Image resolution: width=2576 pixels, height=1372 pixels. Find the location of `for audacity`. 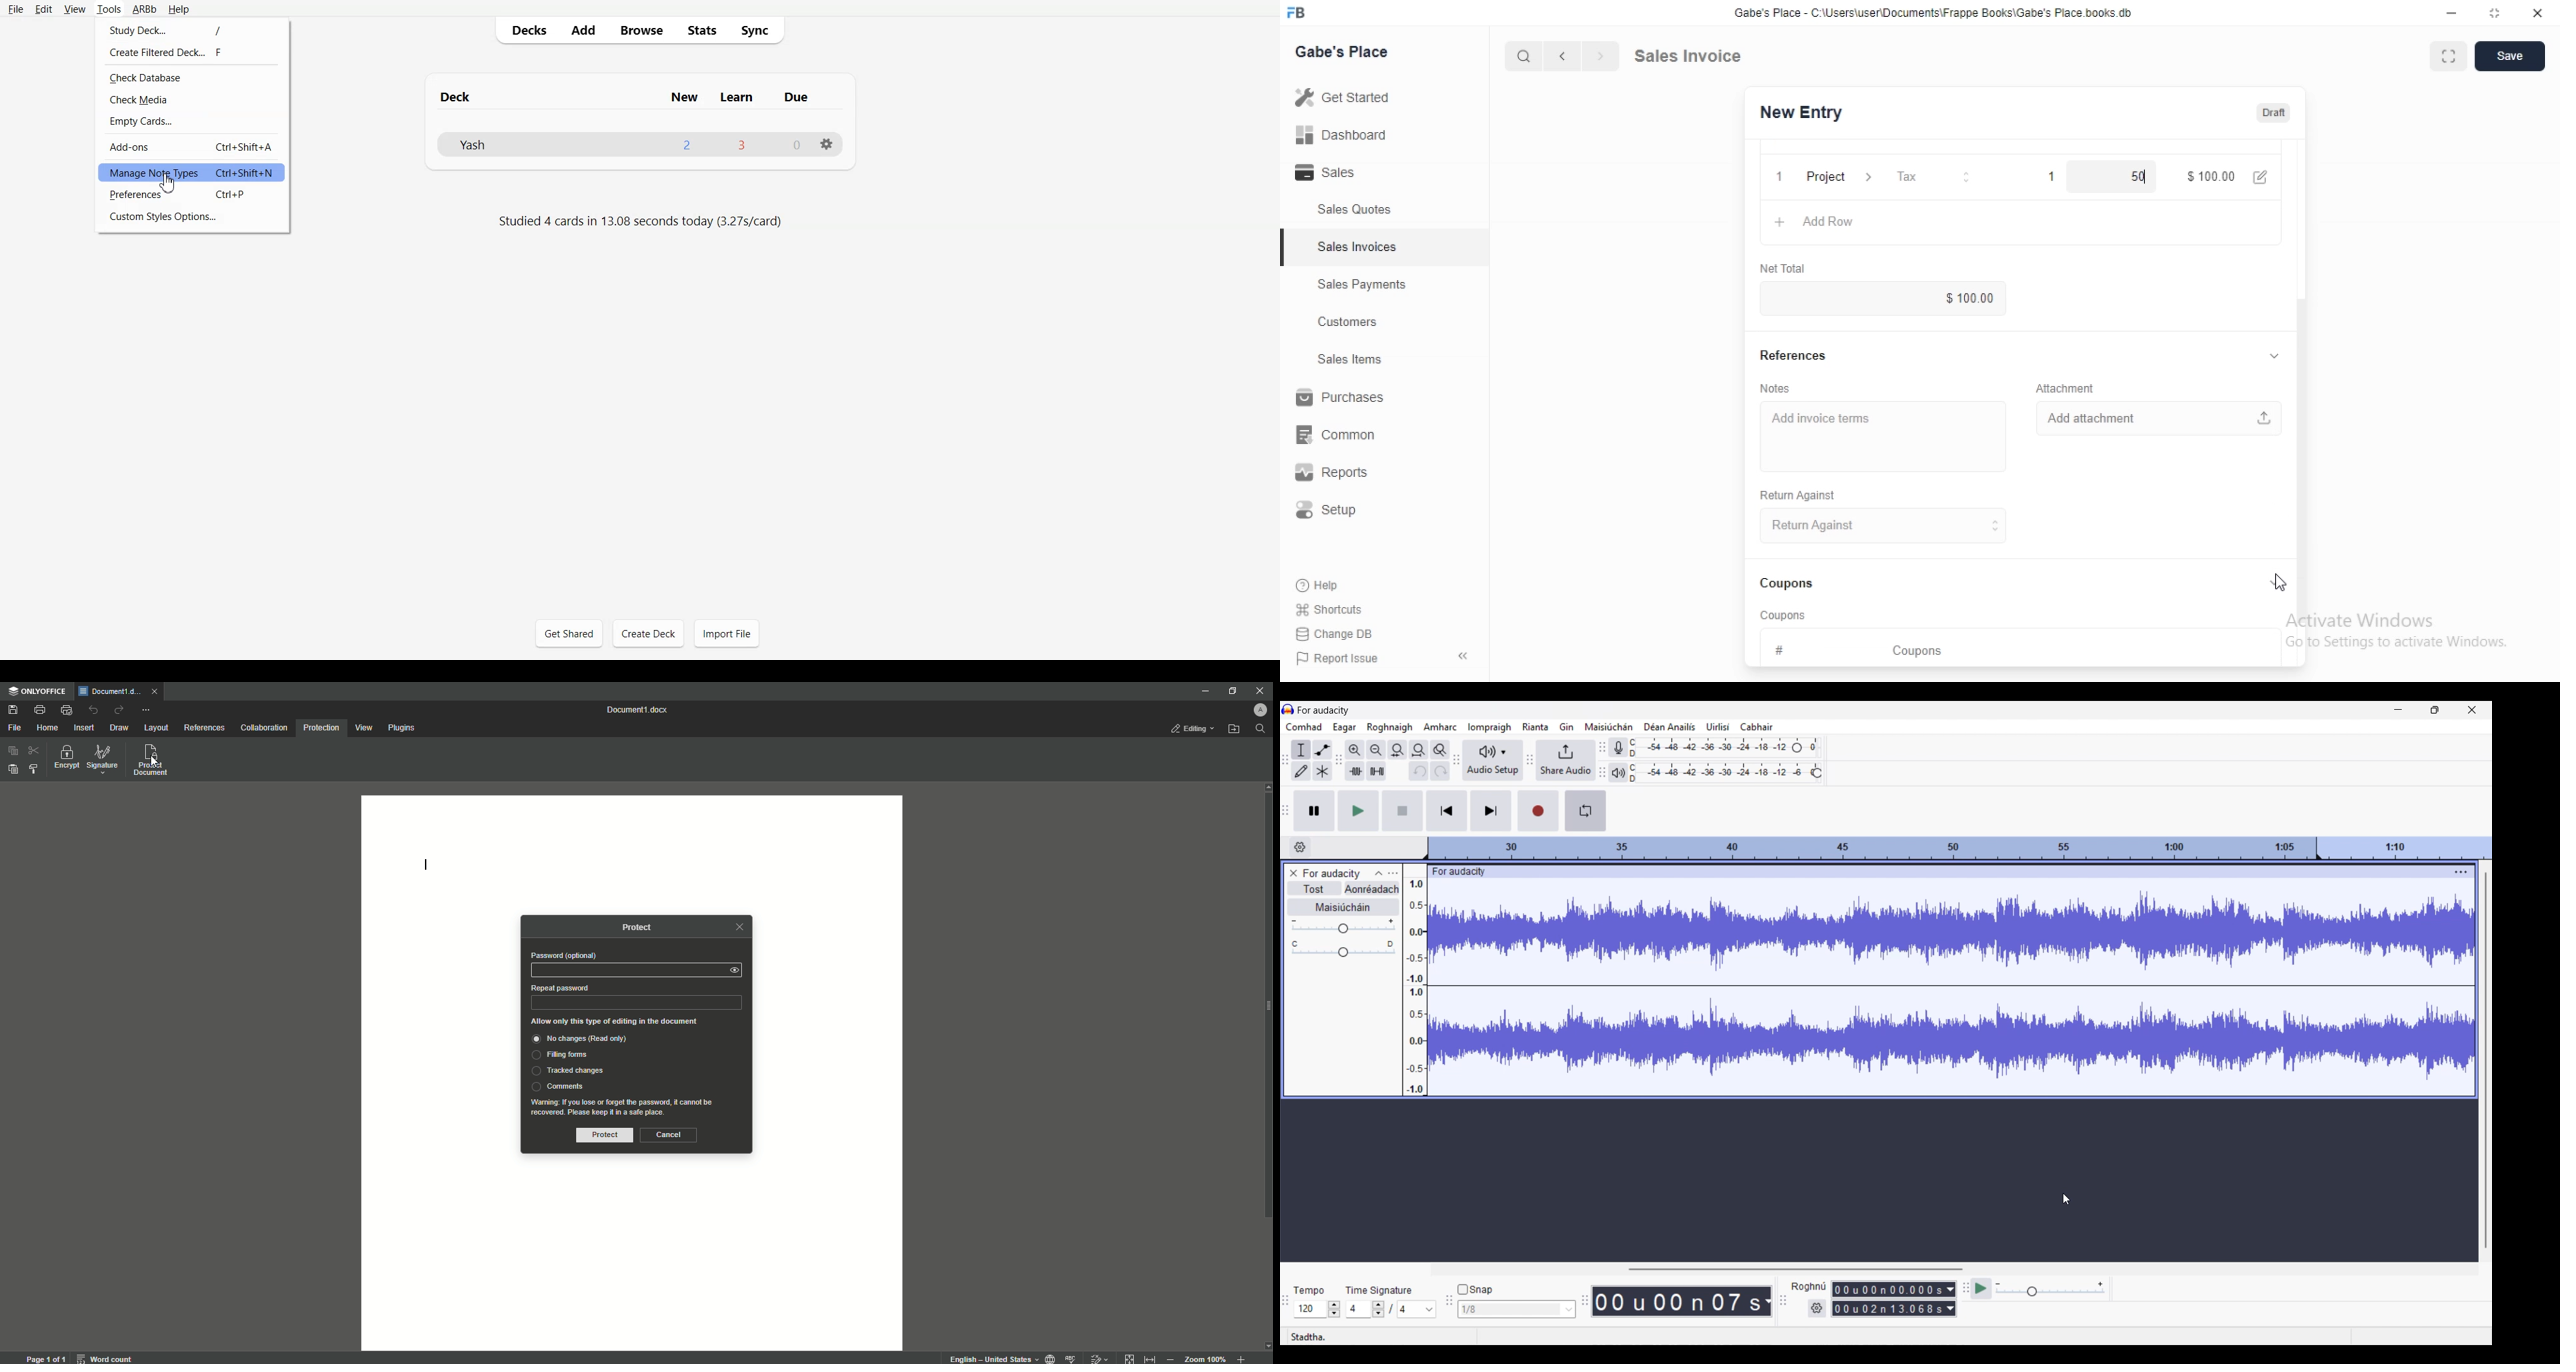

for audacity is located at coordinates (1469, 871).